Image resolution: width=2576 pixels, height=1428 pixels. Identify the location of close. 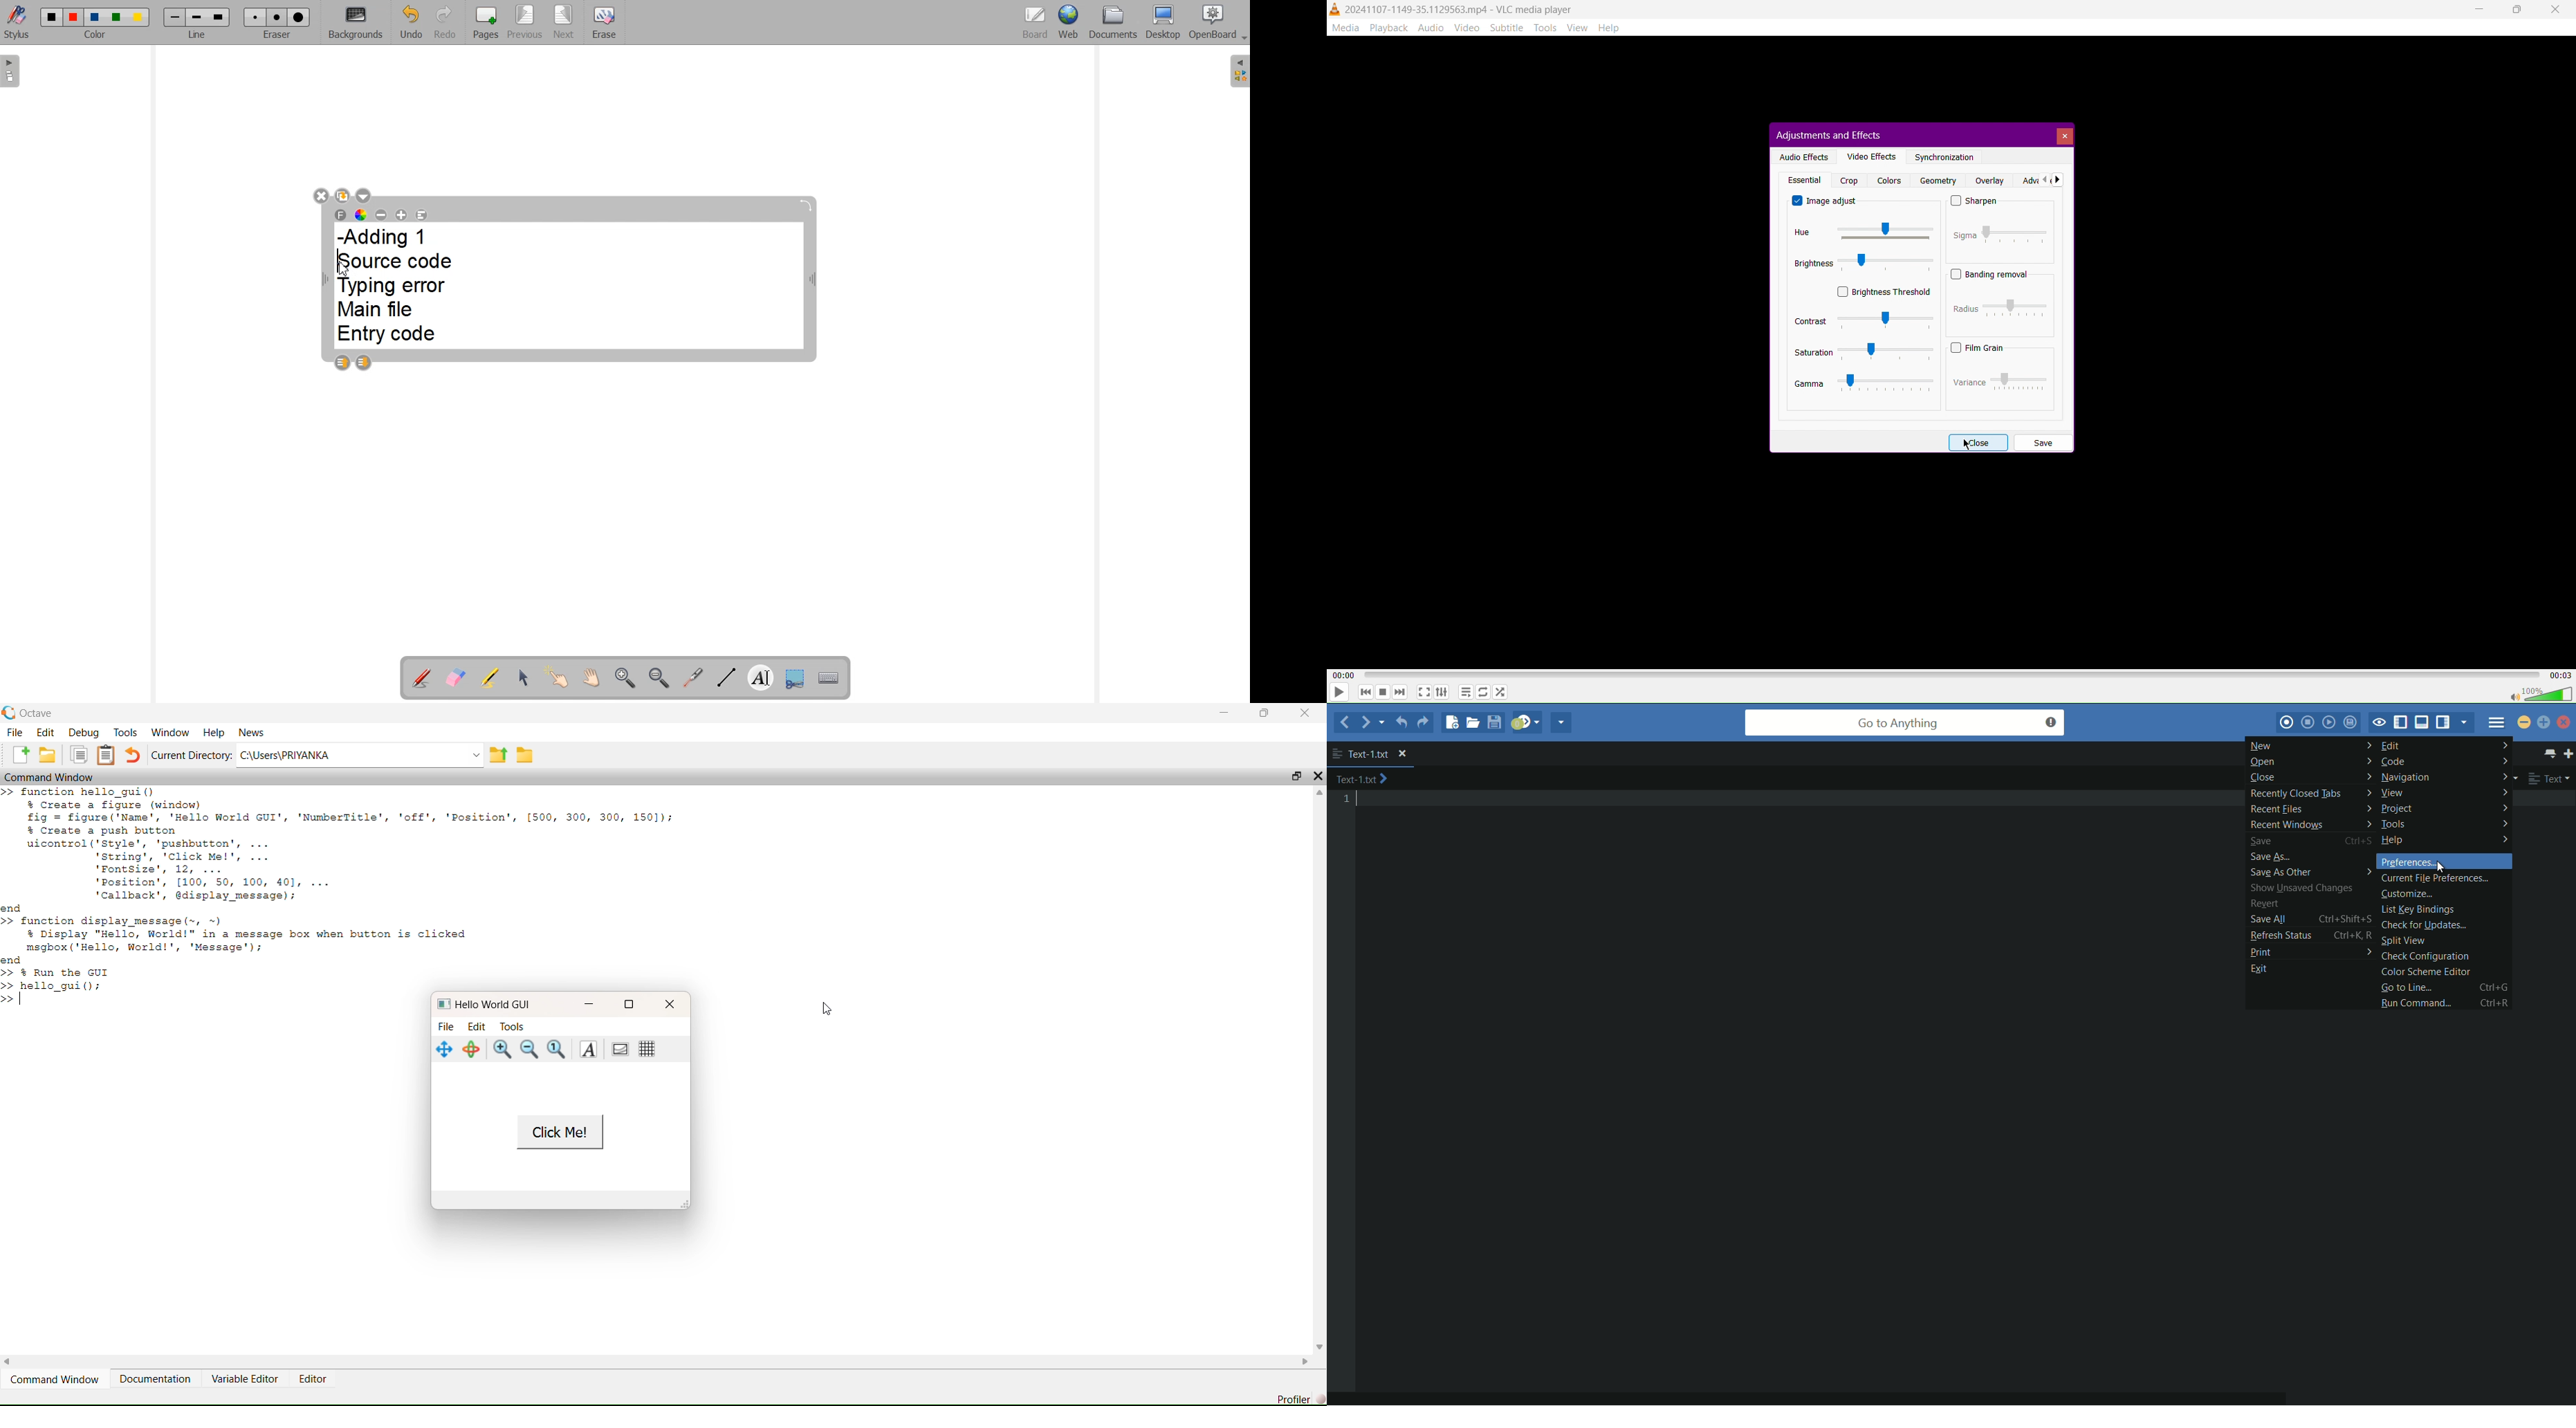
(670, 1004).